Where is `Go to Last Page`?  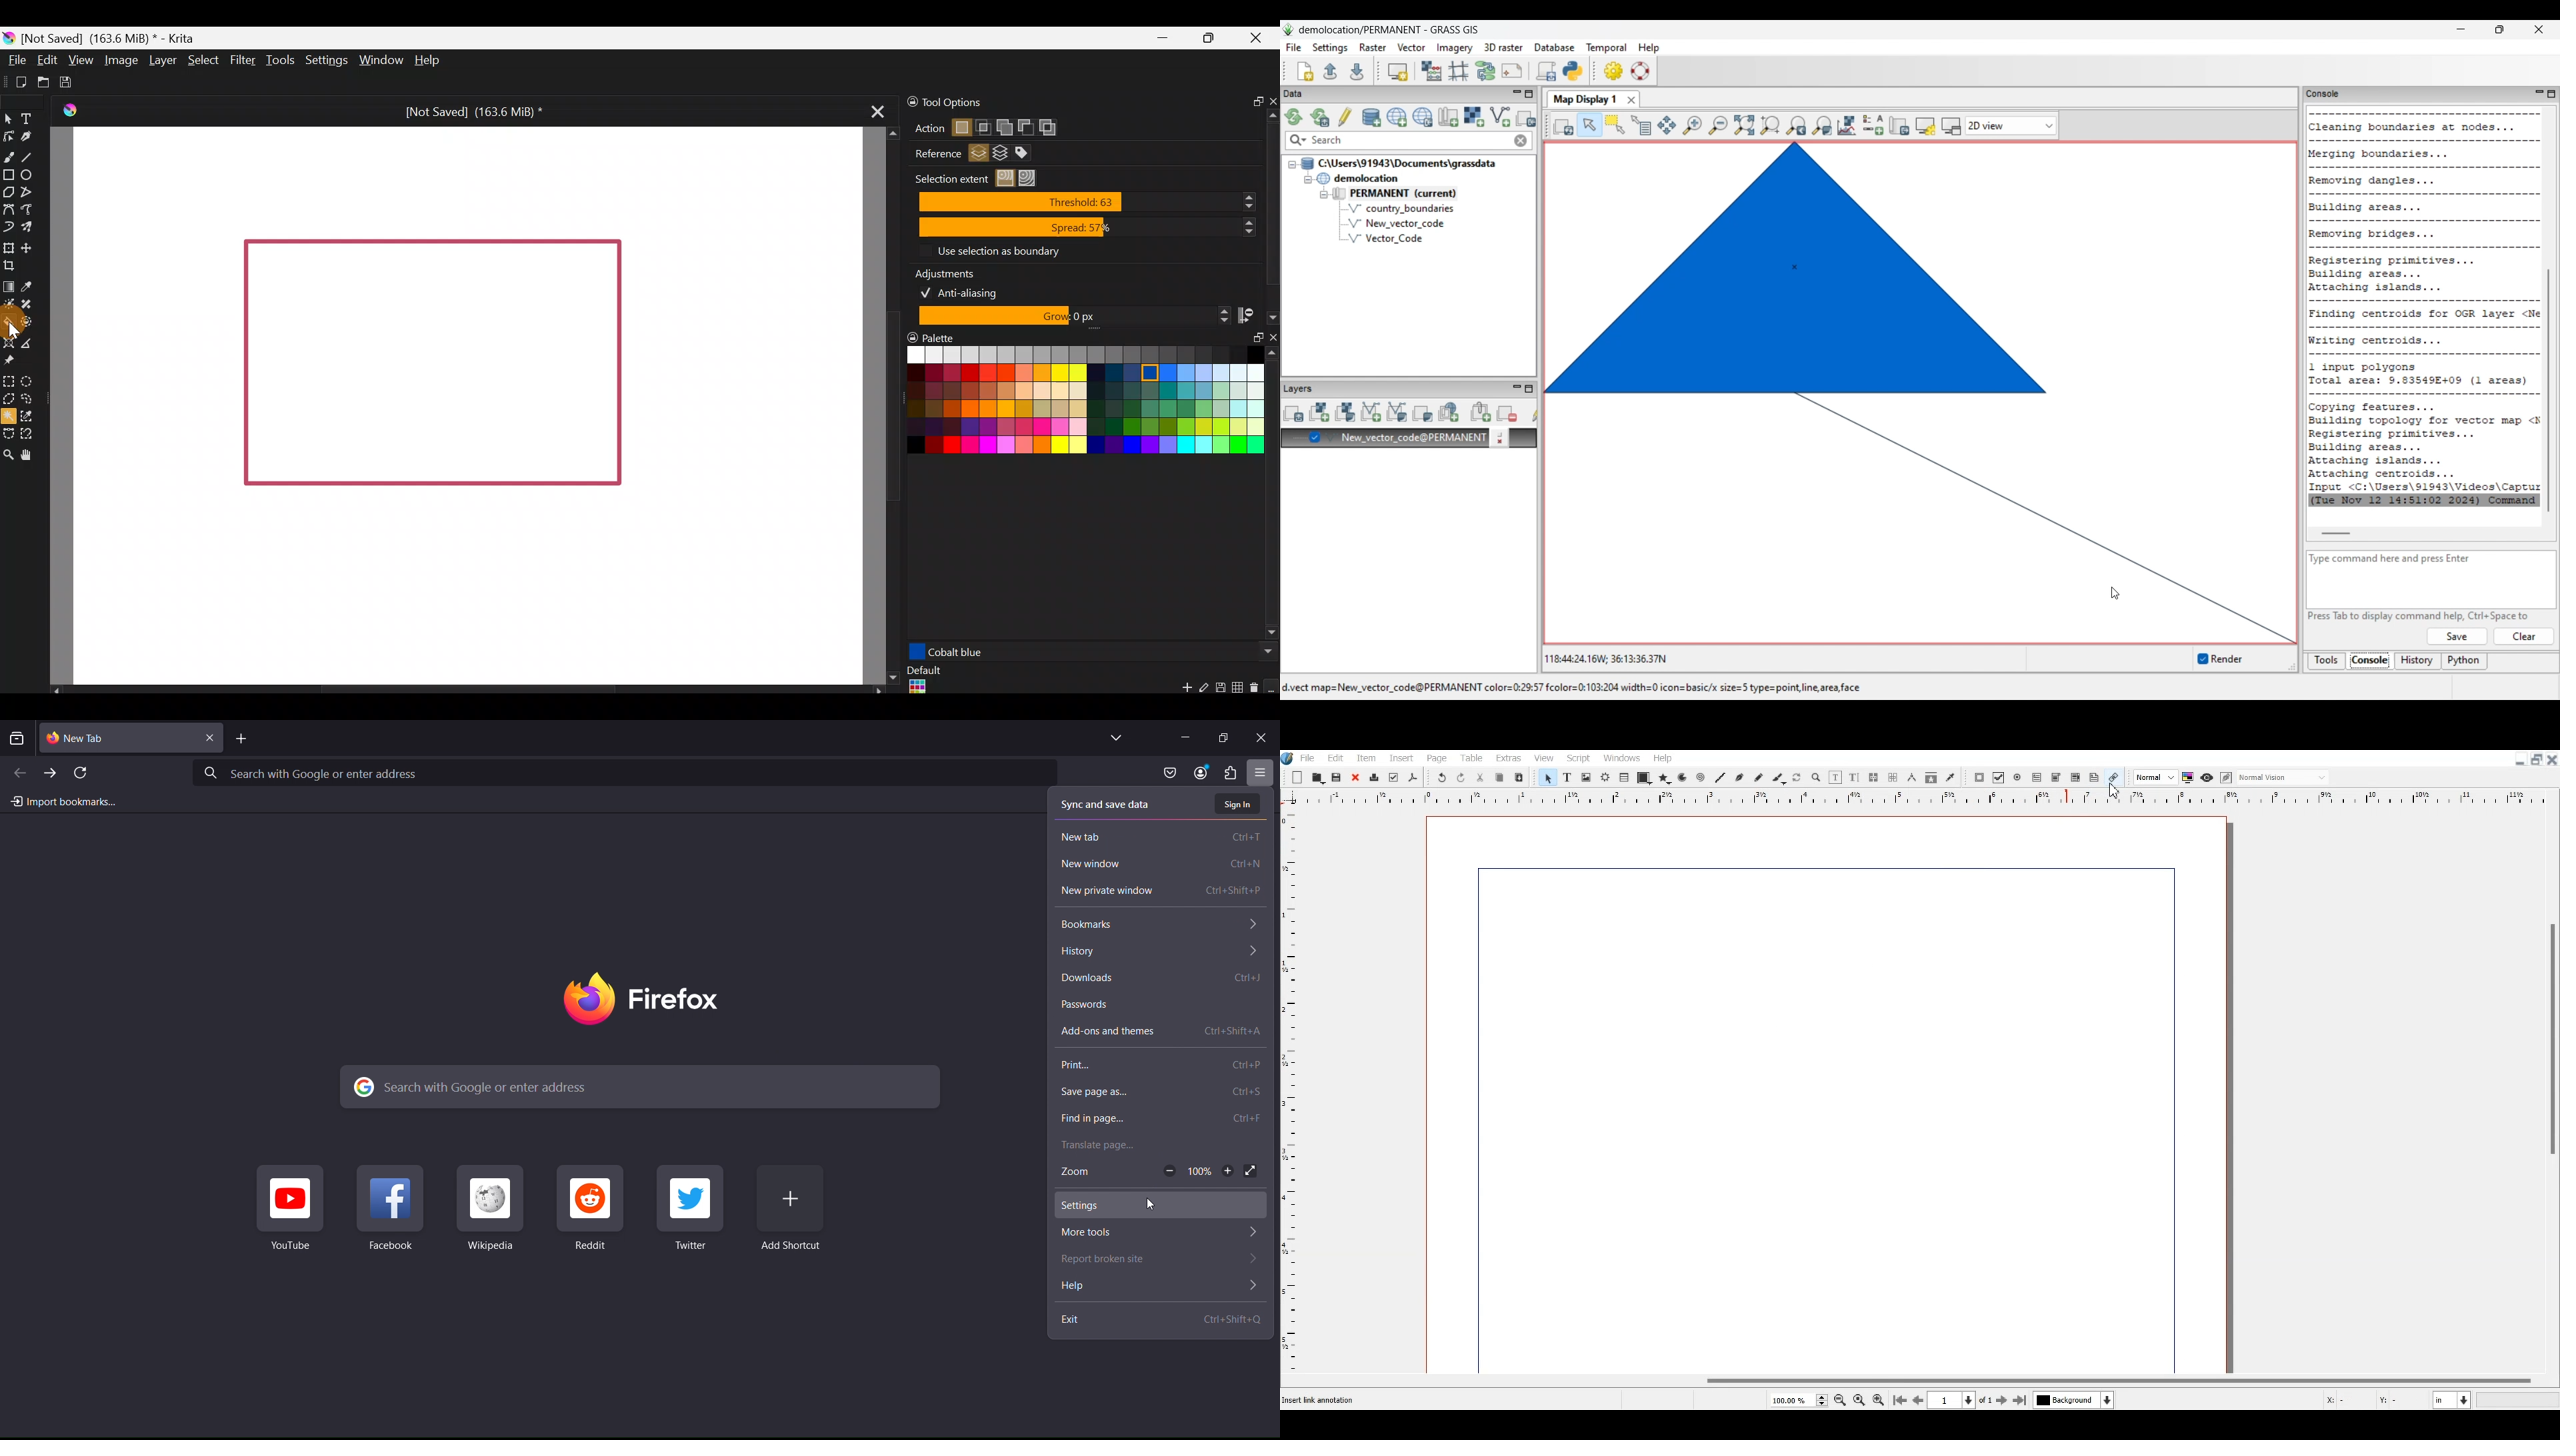 Go to Last Page is located at coordinates (2022, 1401).